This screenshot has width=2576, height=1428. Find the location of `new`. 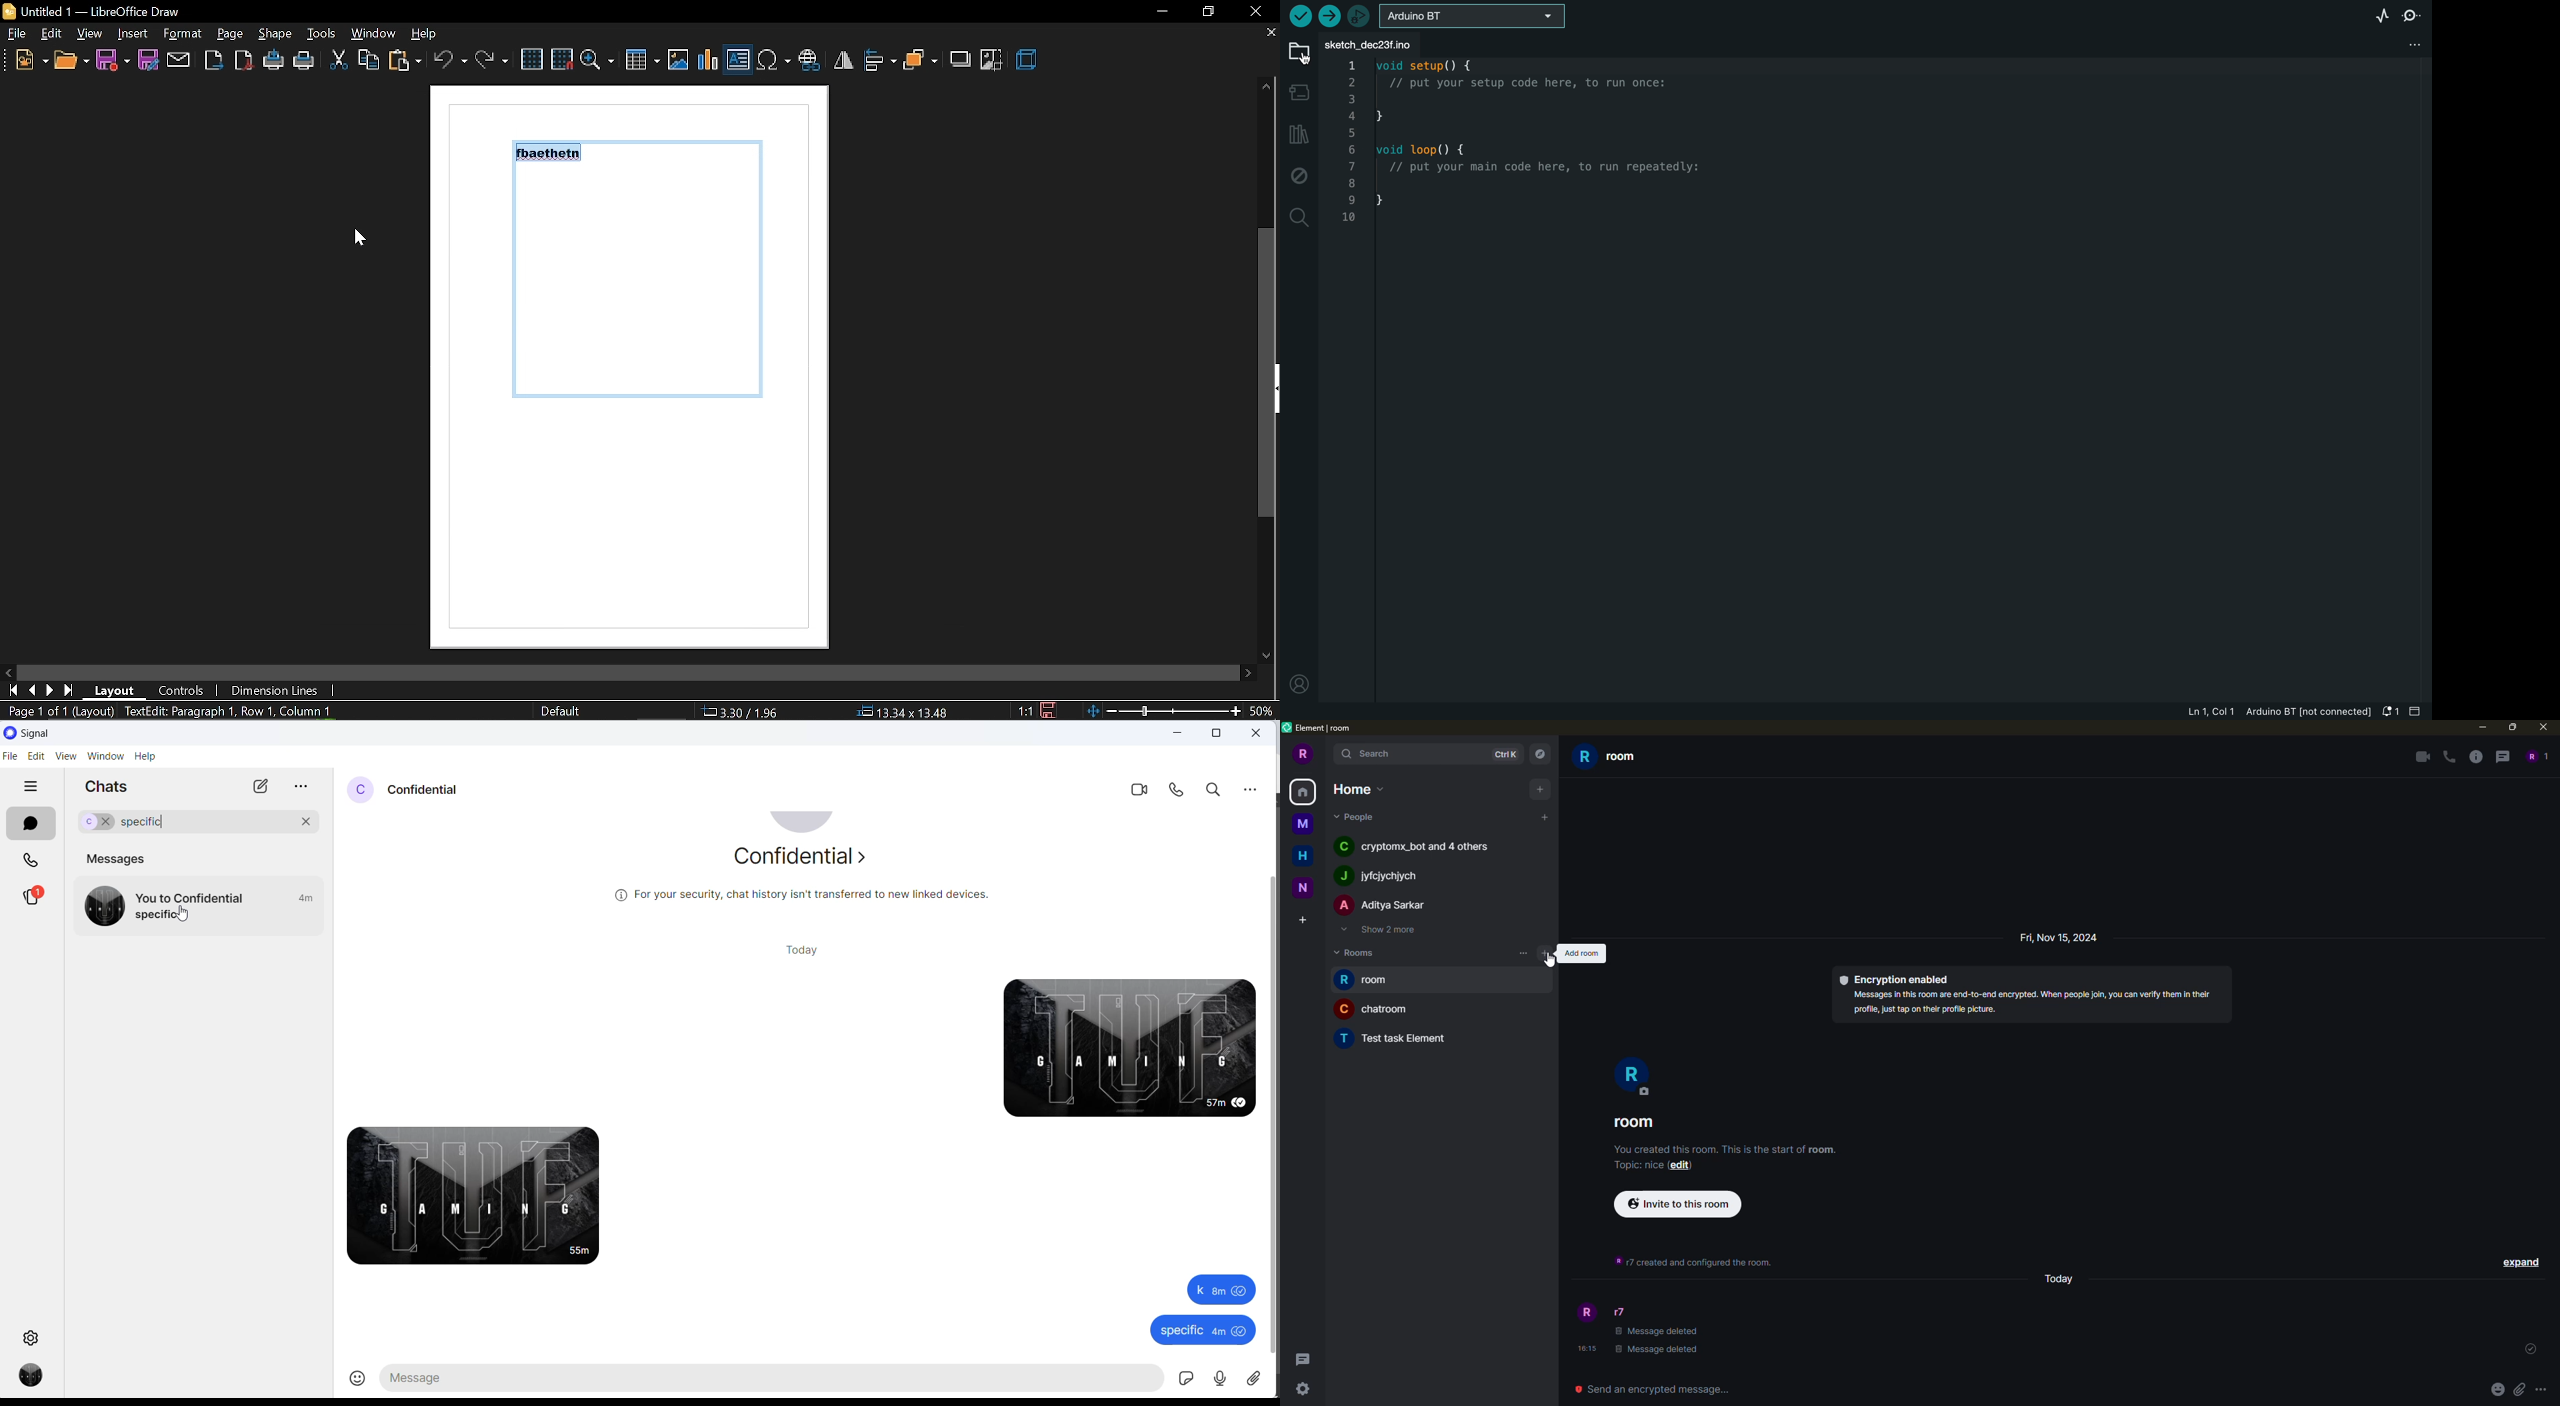

new is located at coordinates (30, 60).